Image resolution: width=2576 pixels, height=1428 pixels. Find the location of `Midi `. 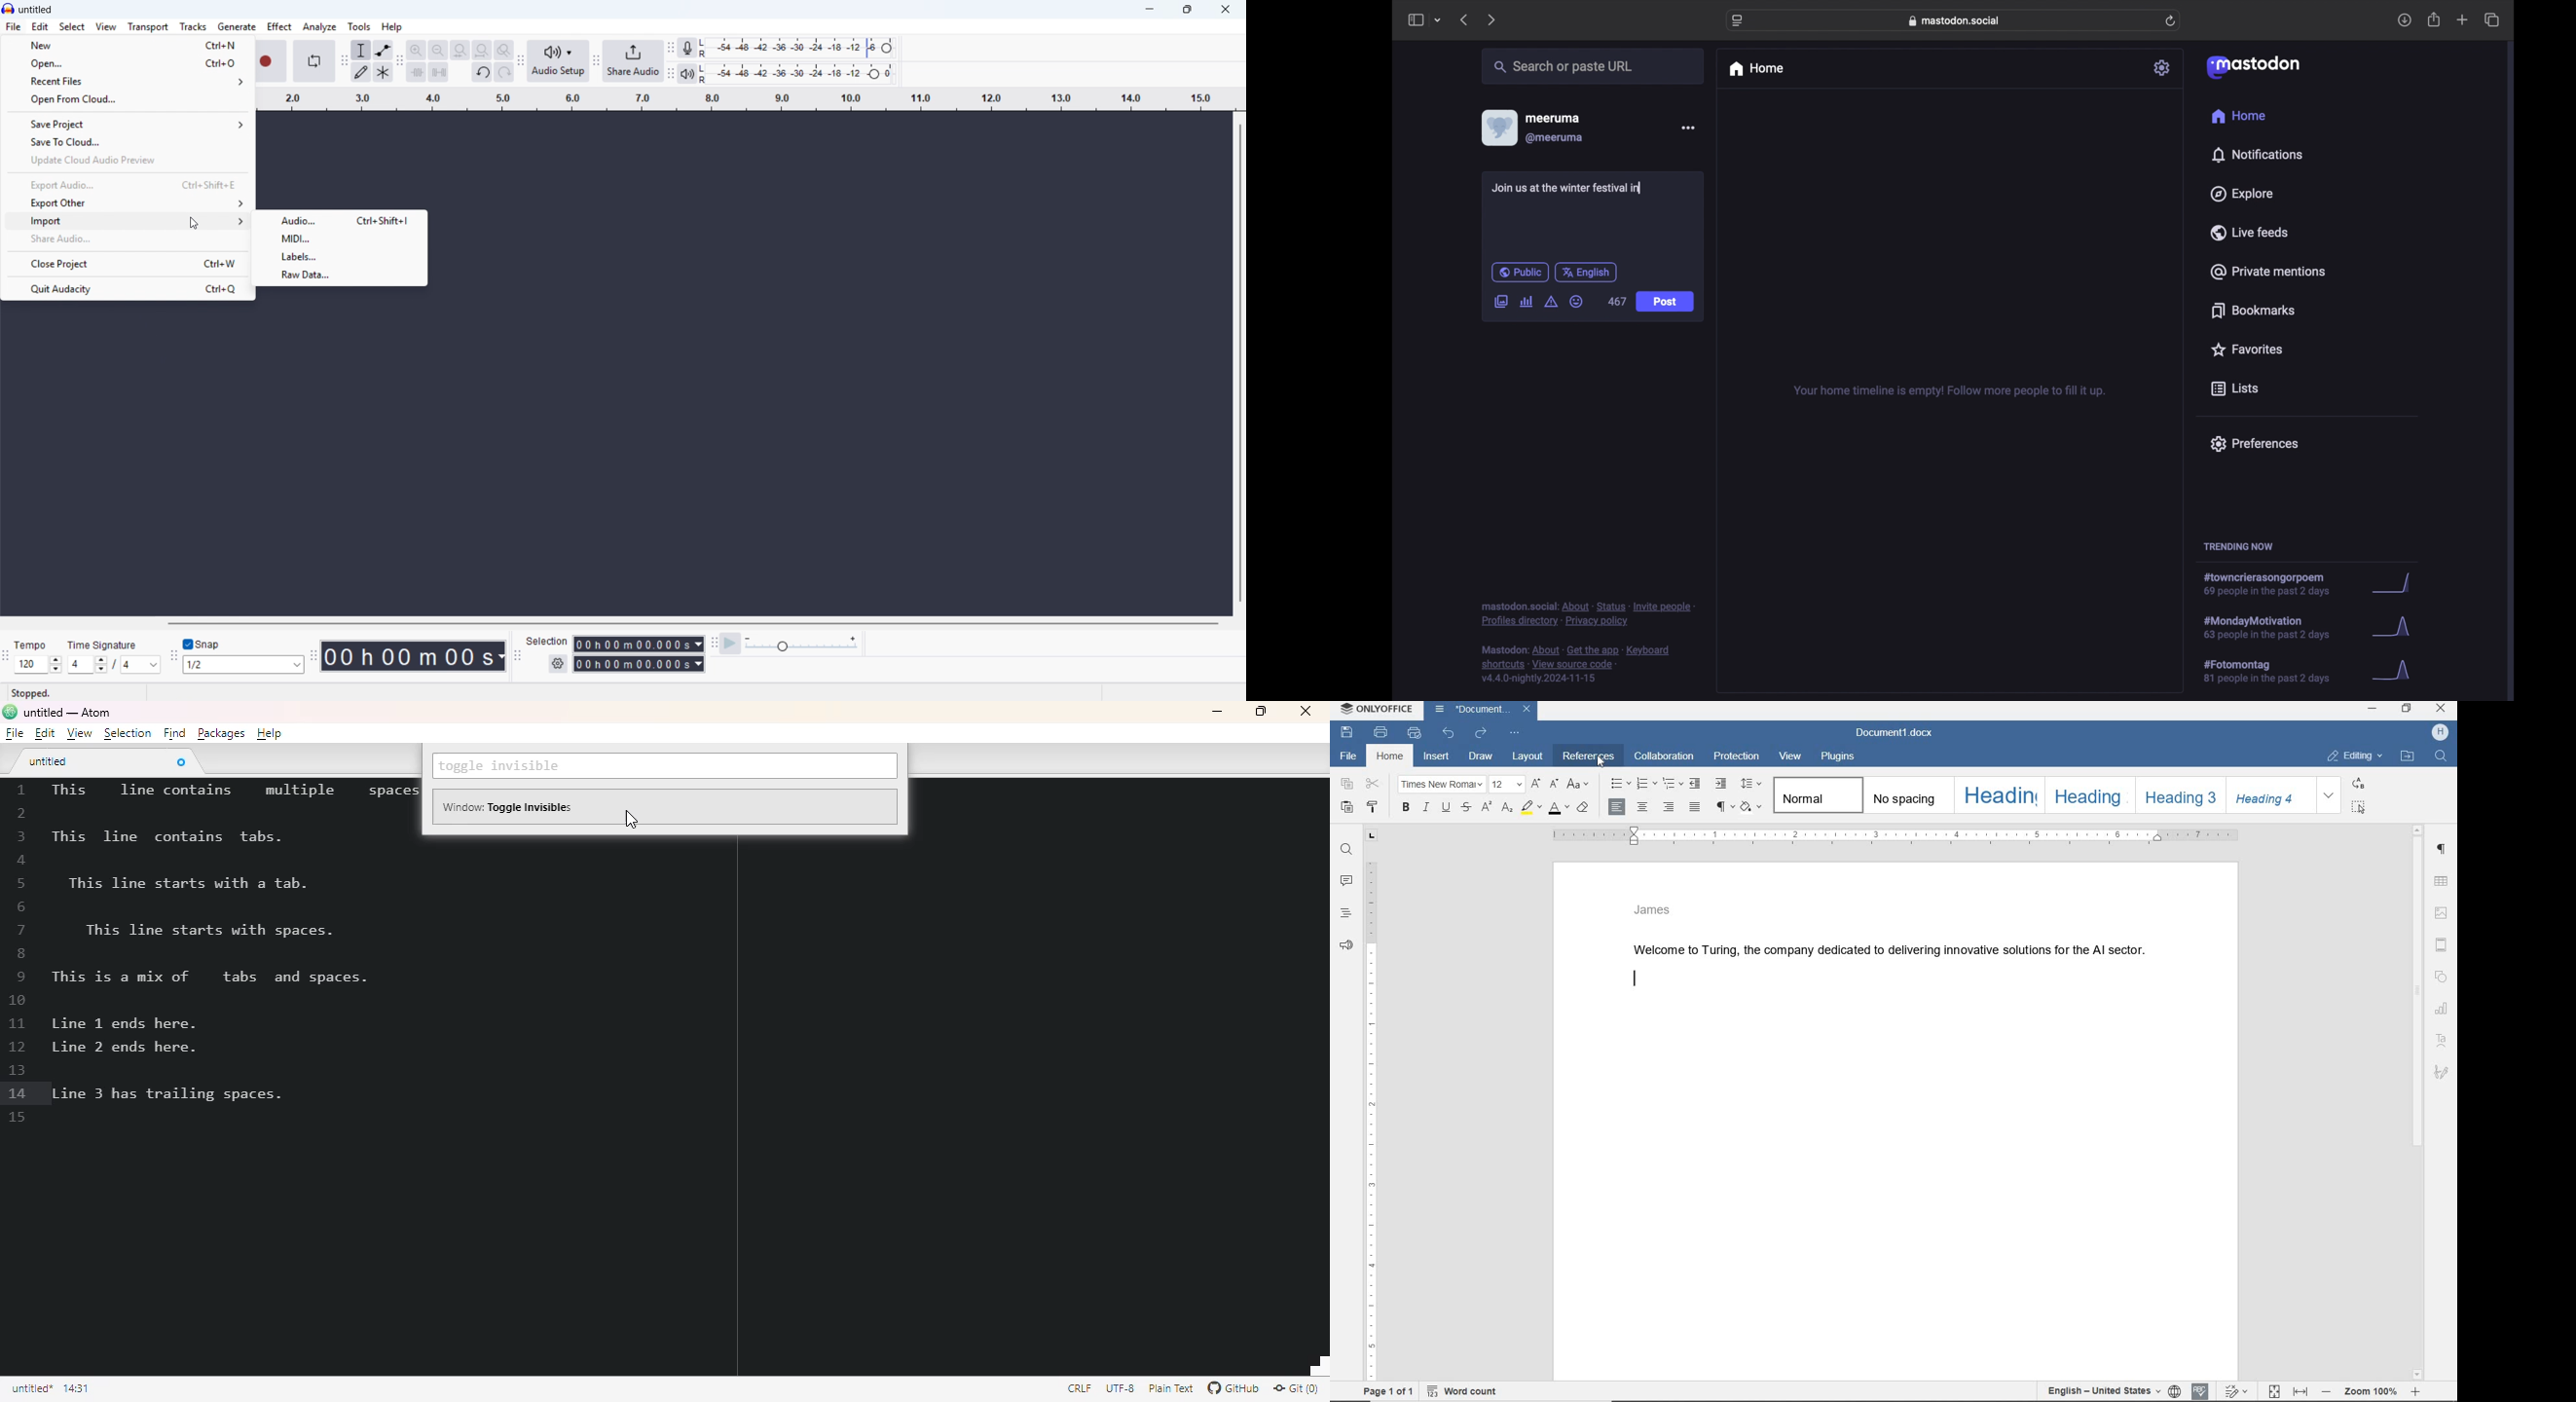

Midi  is located at coordinates (339, 238).